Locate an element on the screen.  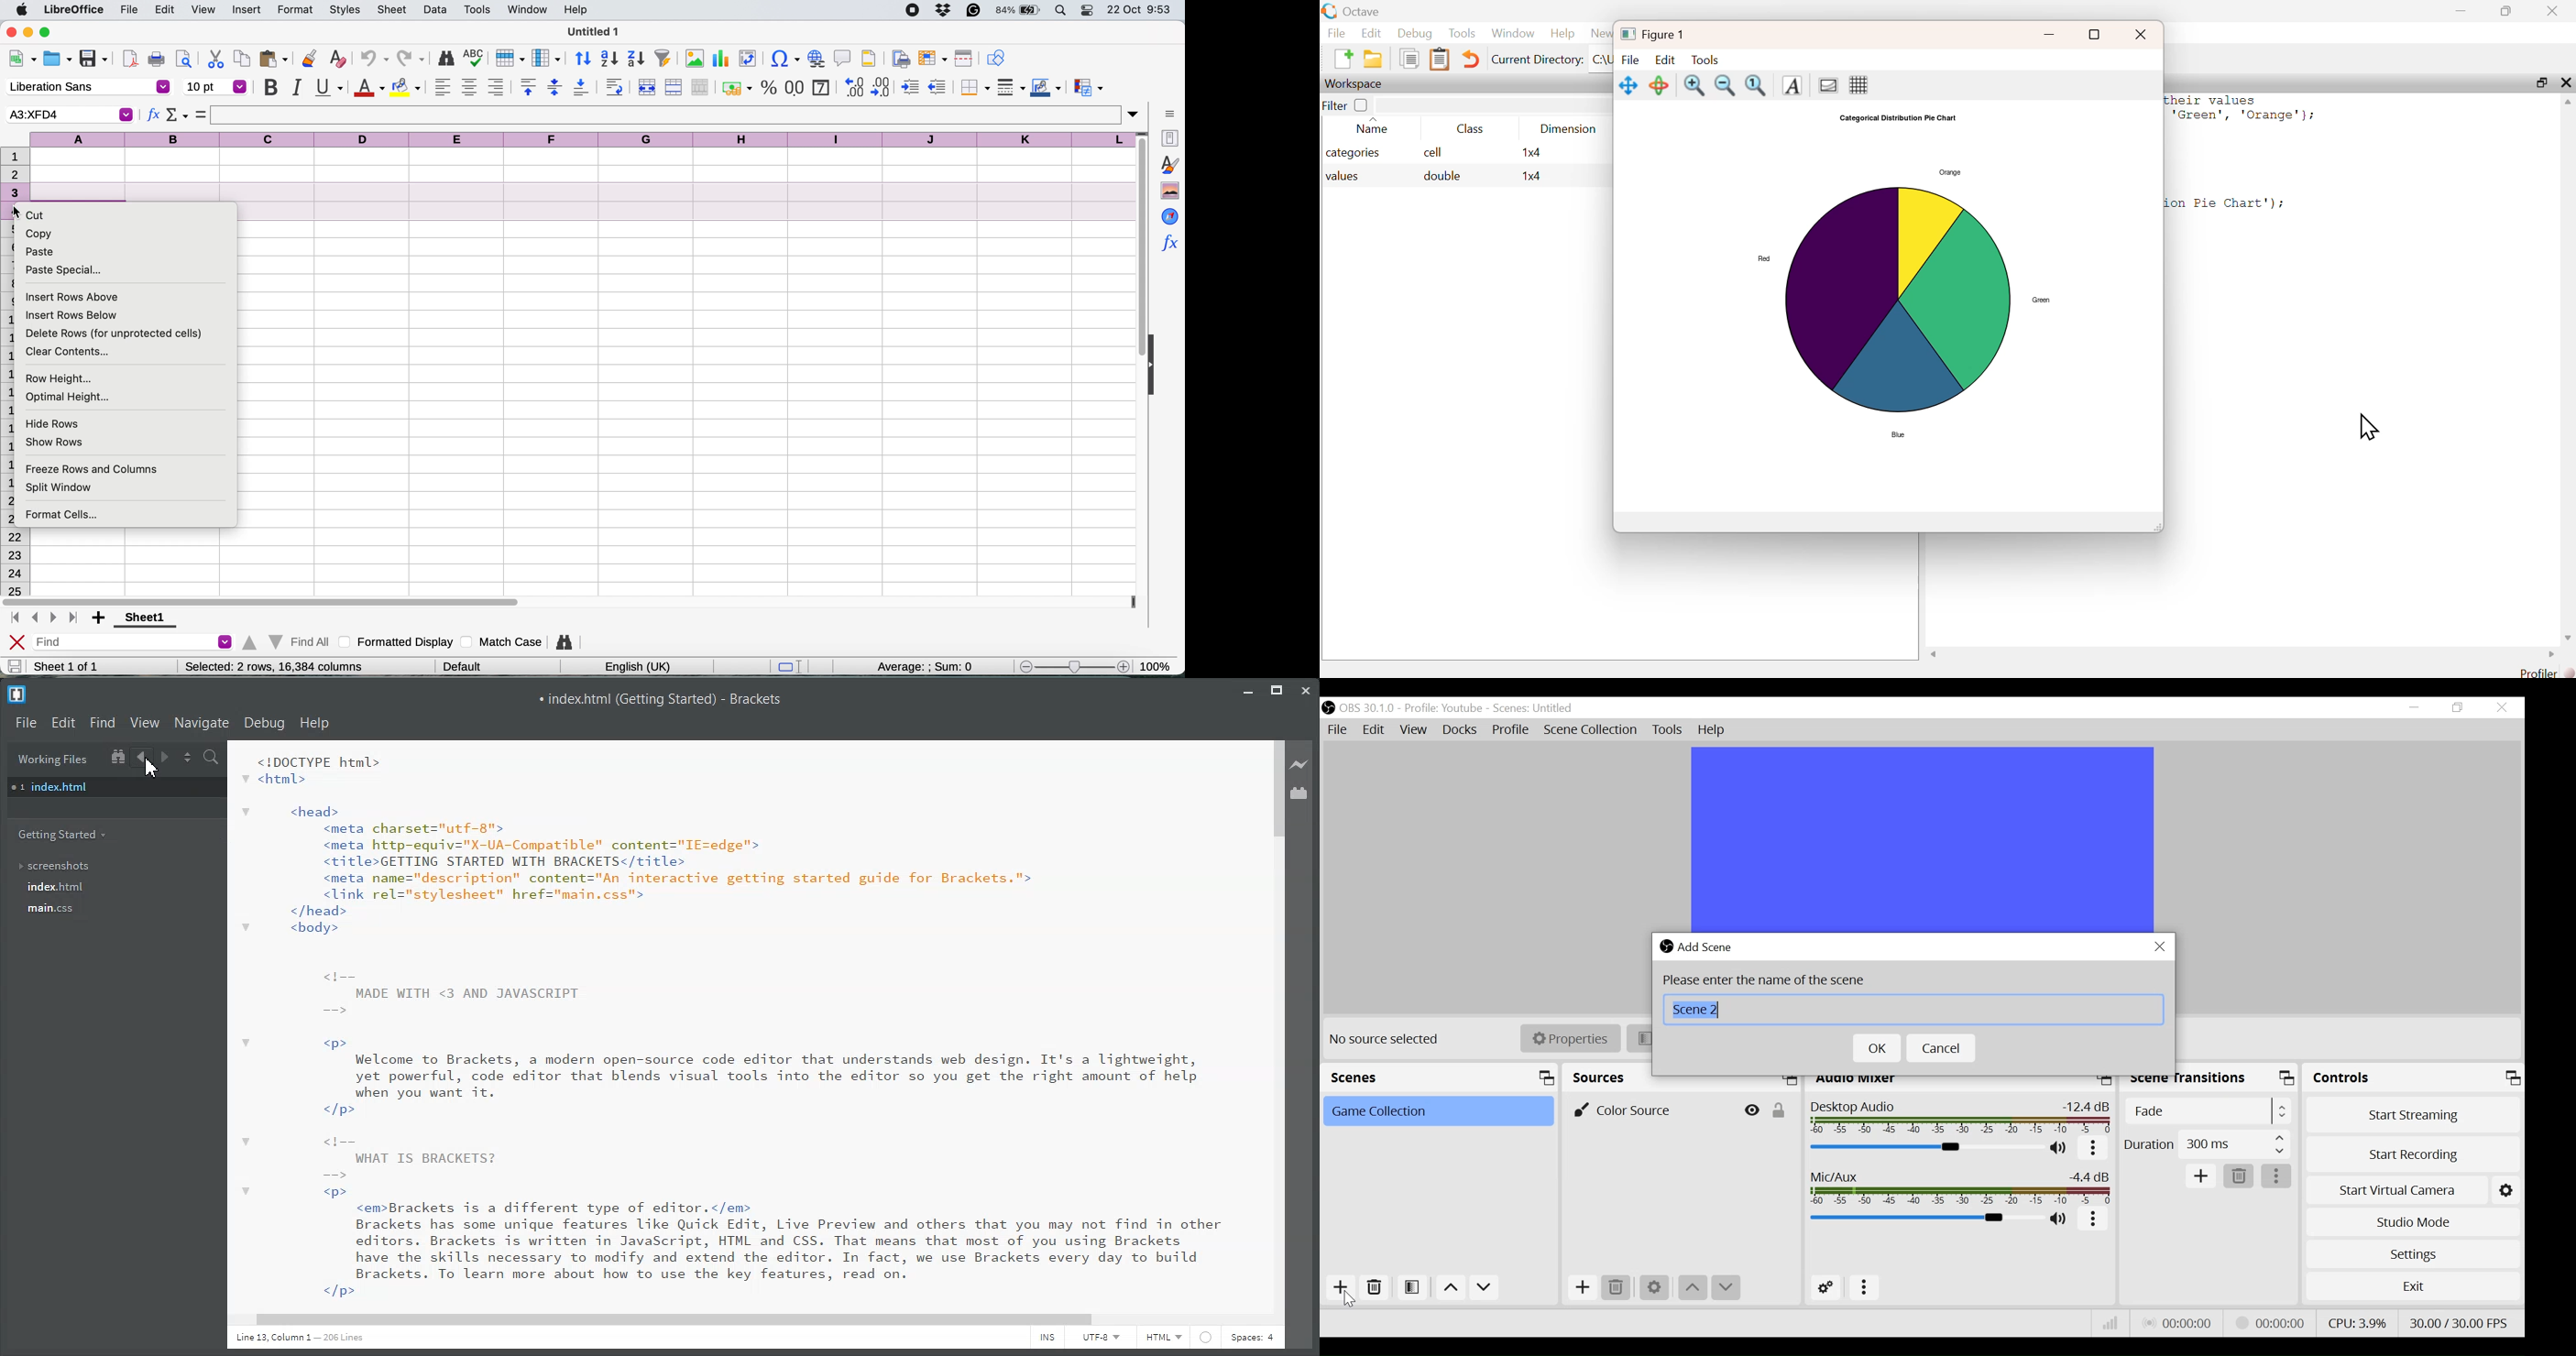
move up is located at coordinates (1691, 1288).